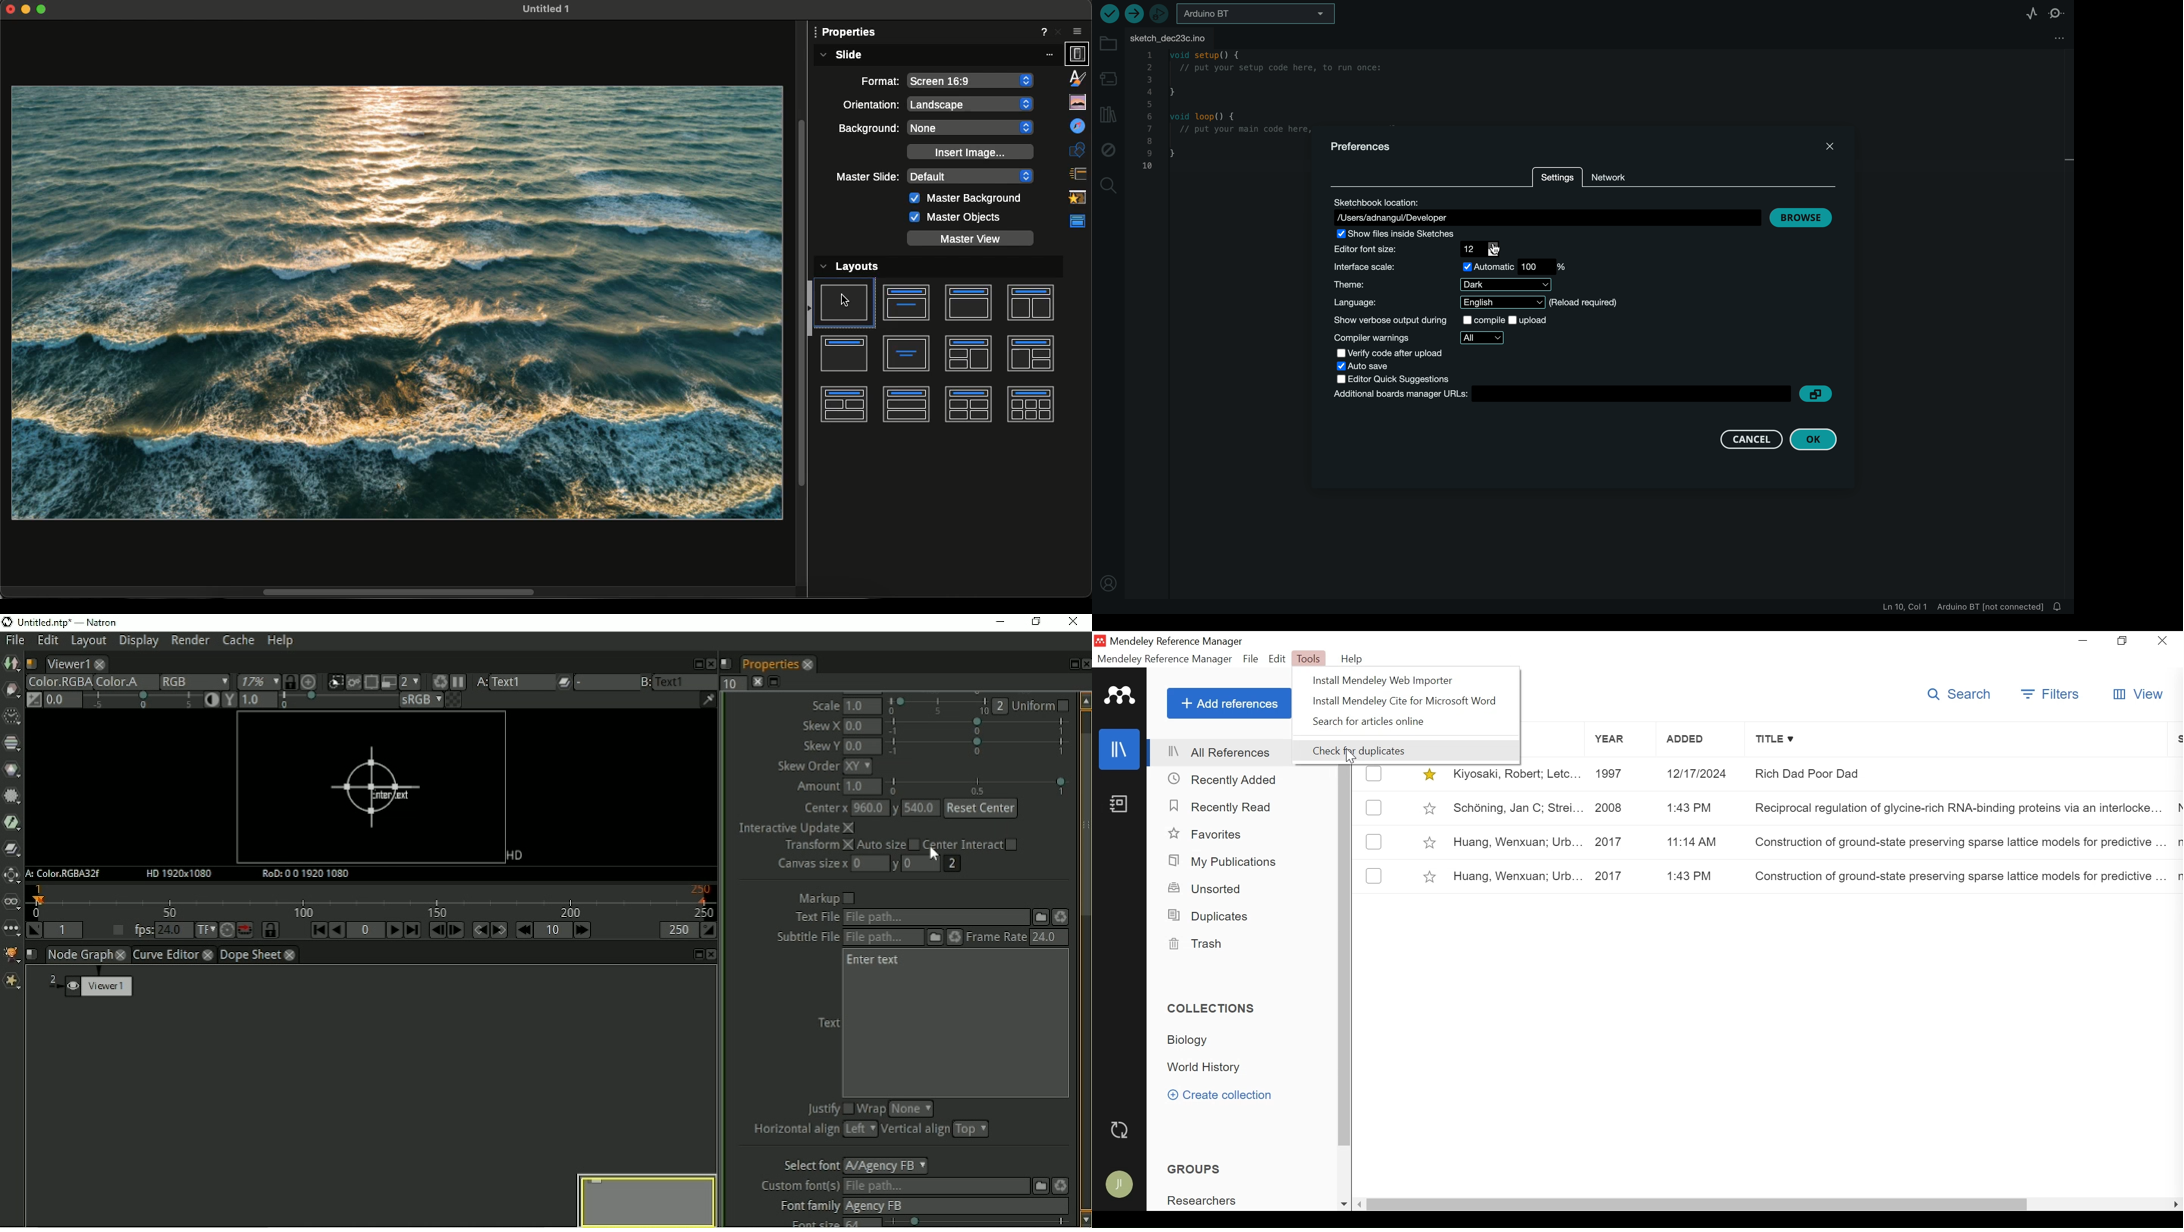  I want to click on language, so click(1480, 303).